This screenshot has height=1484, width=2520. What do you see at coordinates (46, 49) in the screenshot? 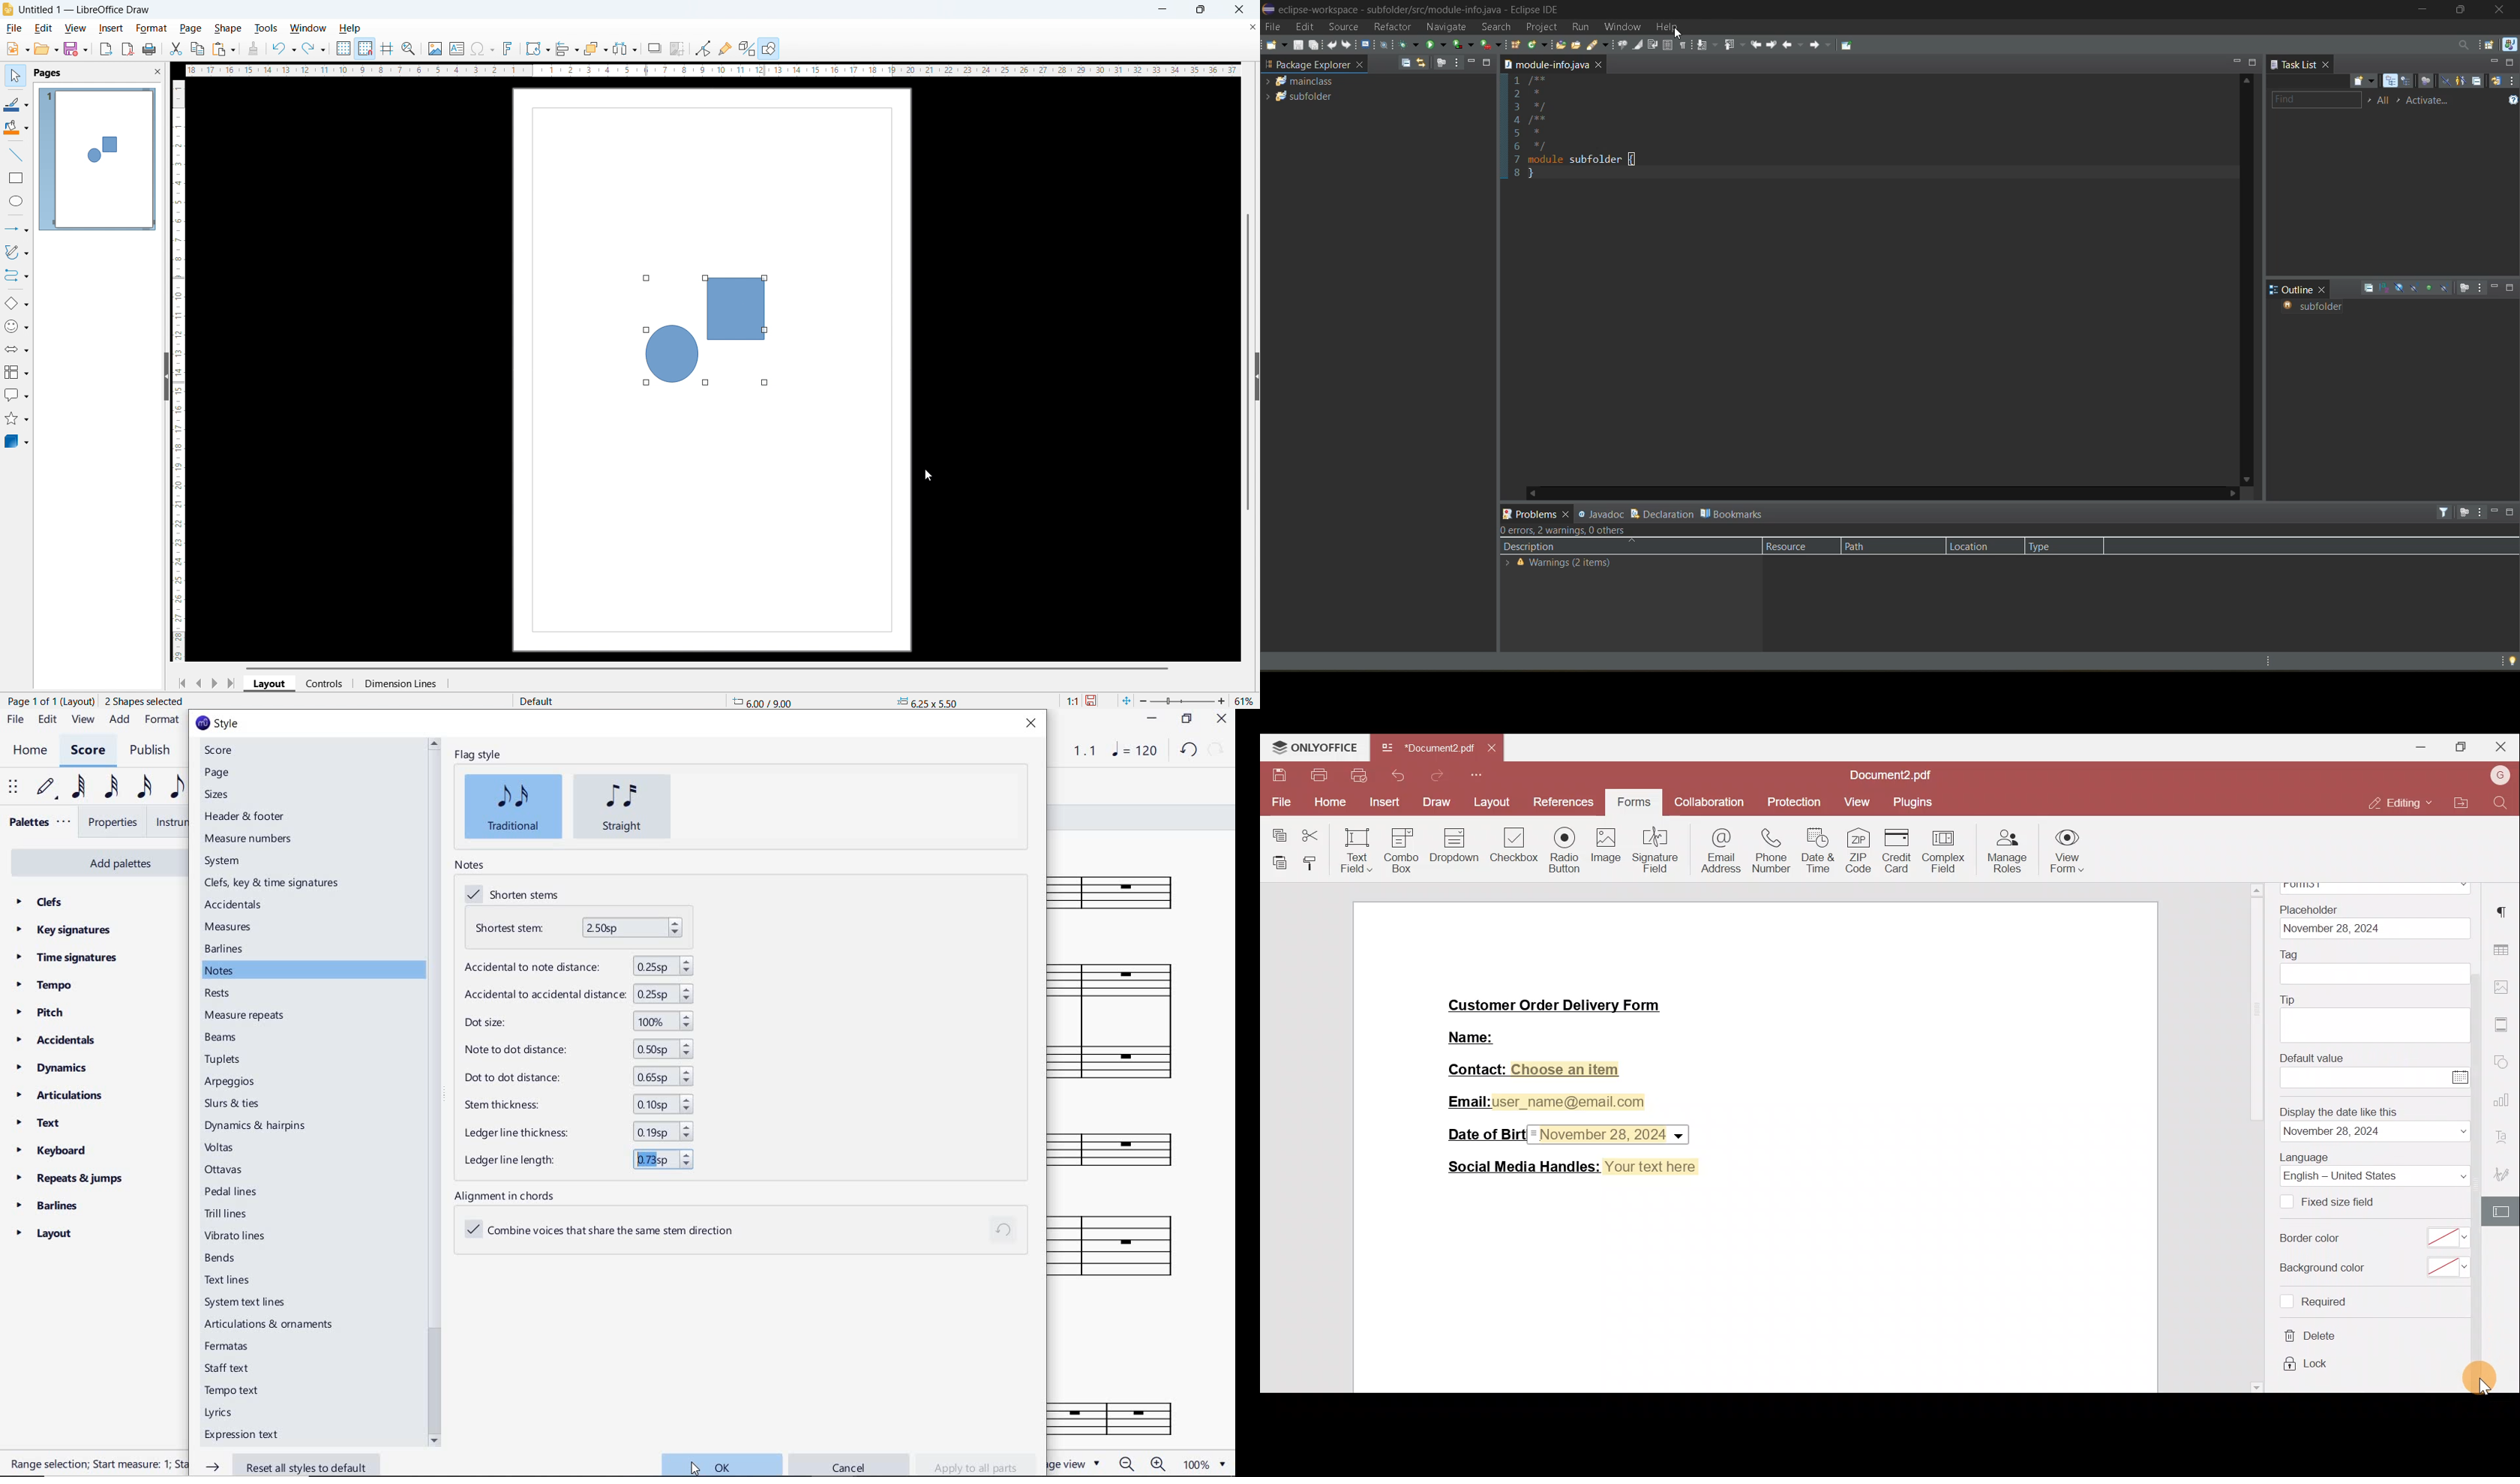
I see `open` at bounding box center [46, 49].